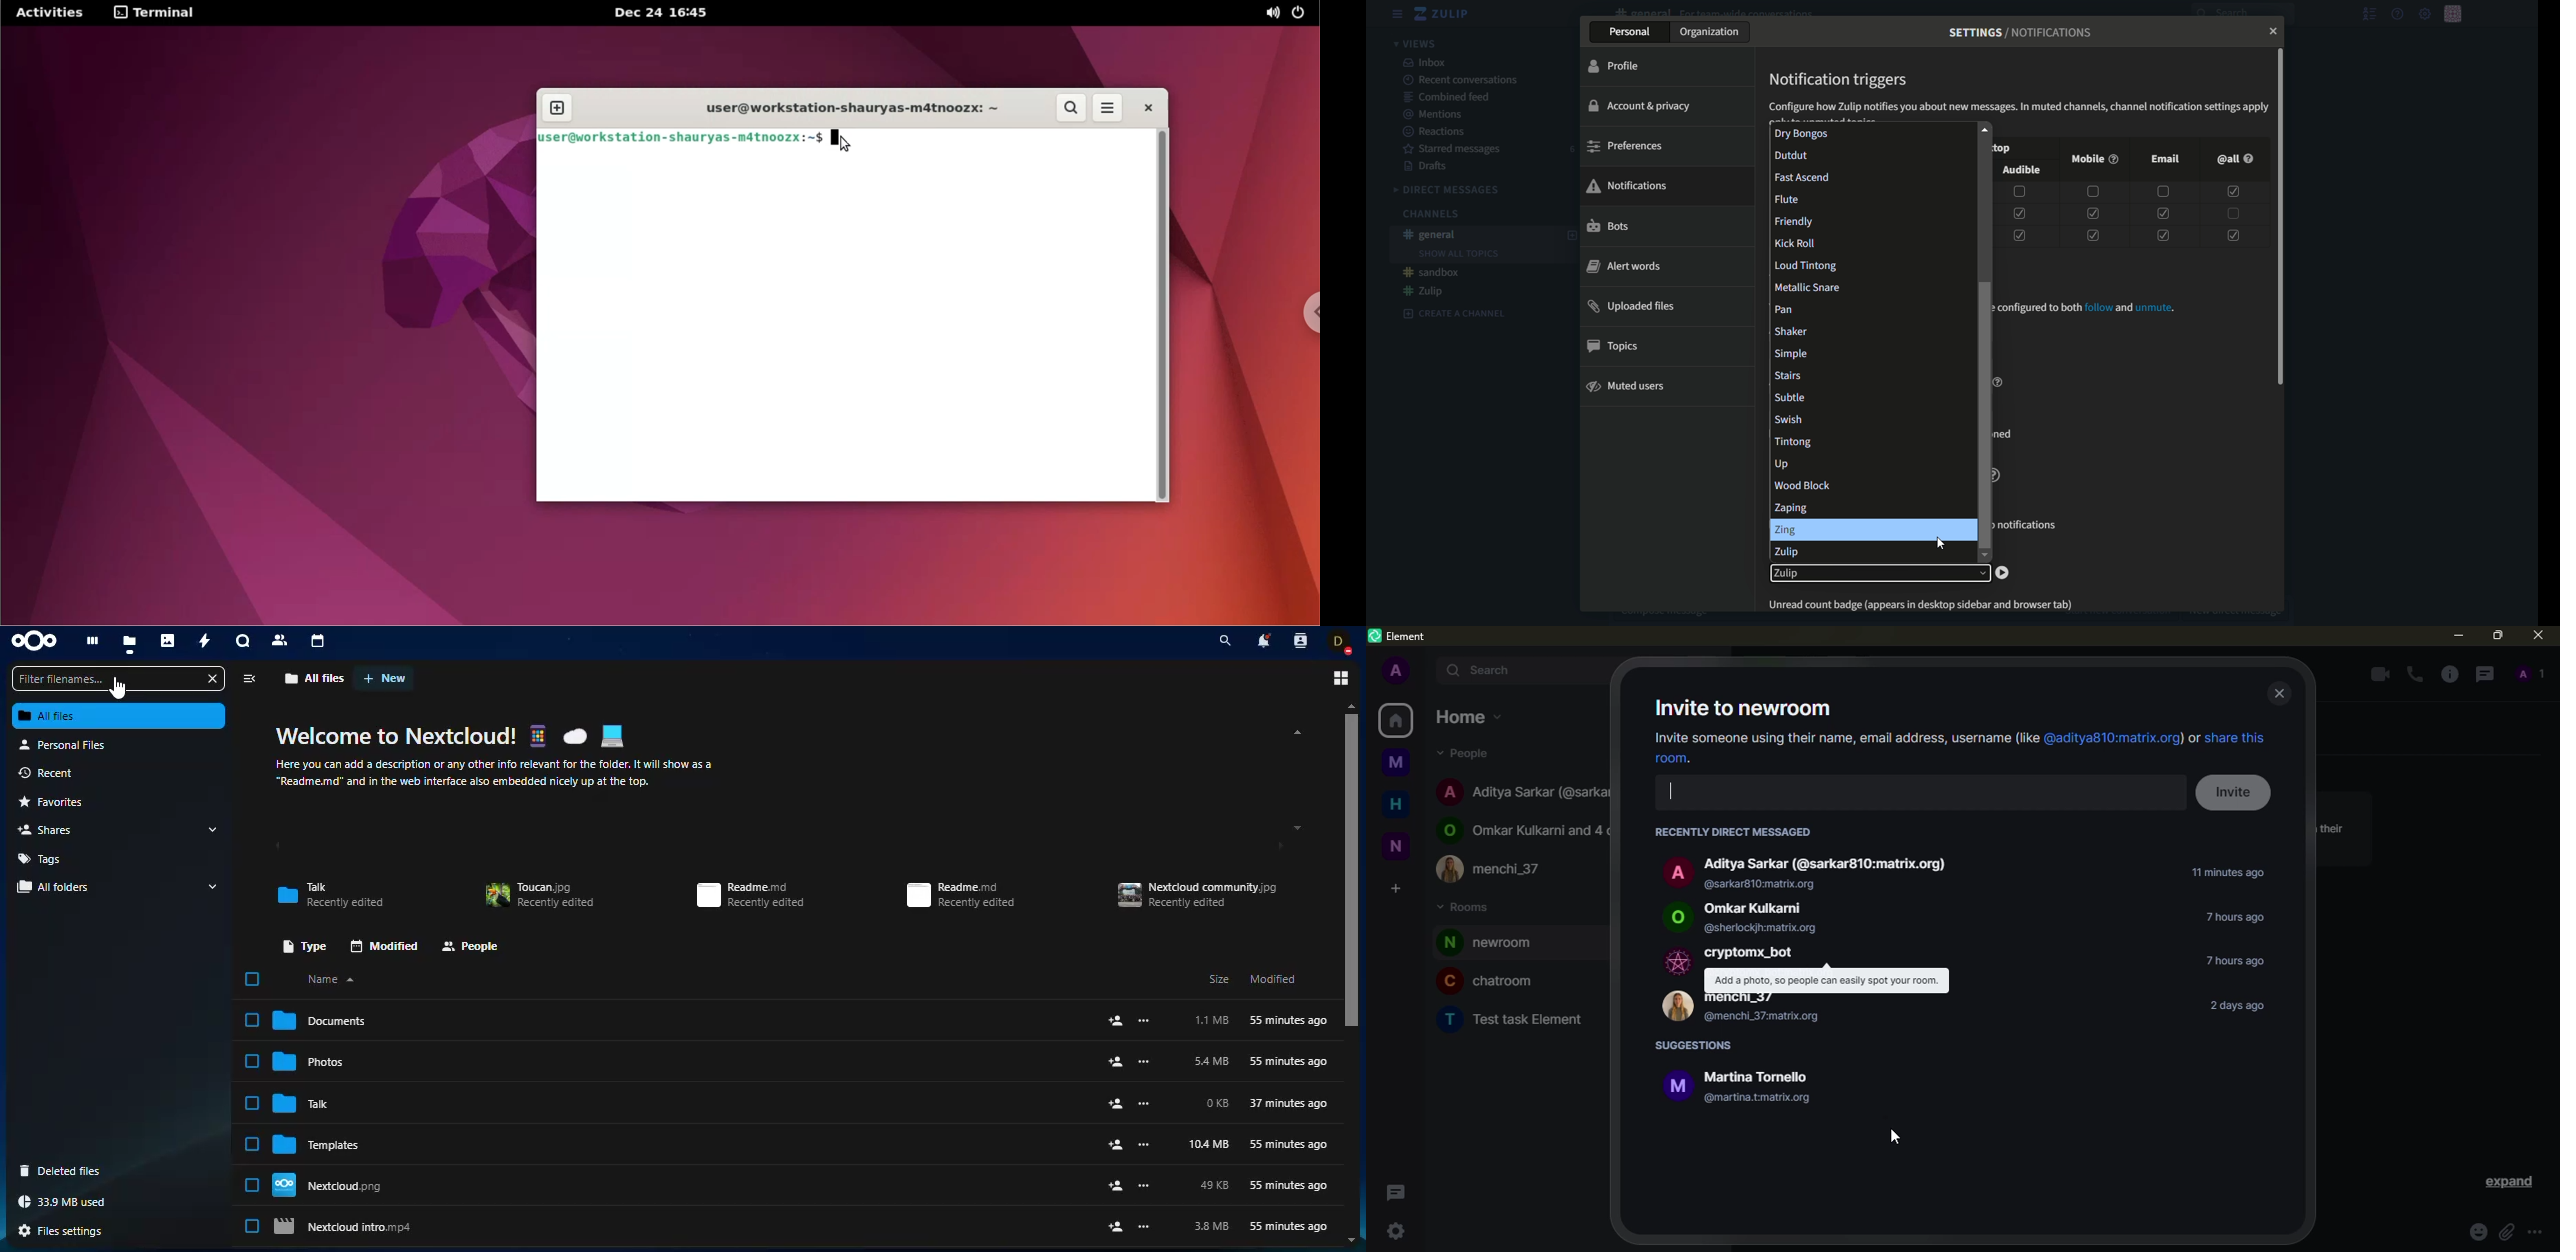 Image resolution: width=2576 pixels, height=1260 pixels. Describe the element at coordinates (1625, 147) in the screenshot. I see `preference` at that location.